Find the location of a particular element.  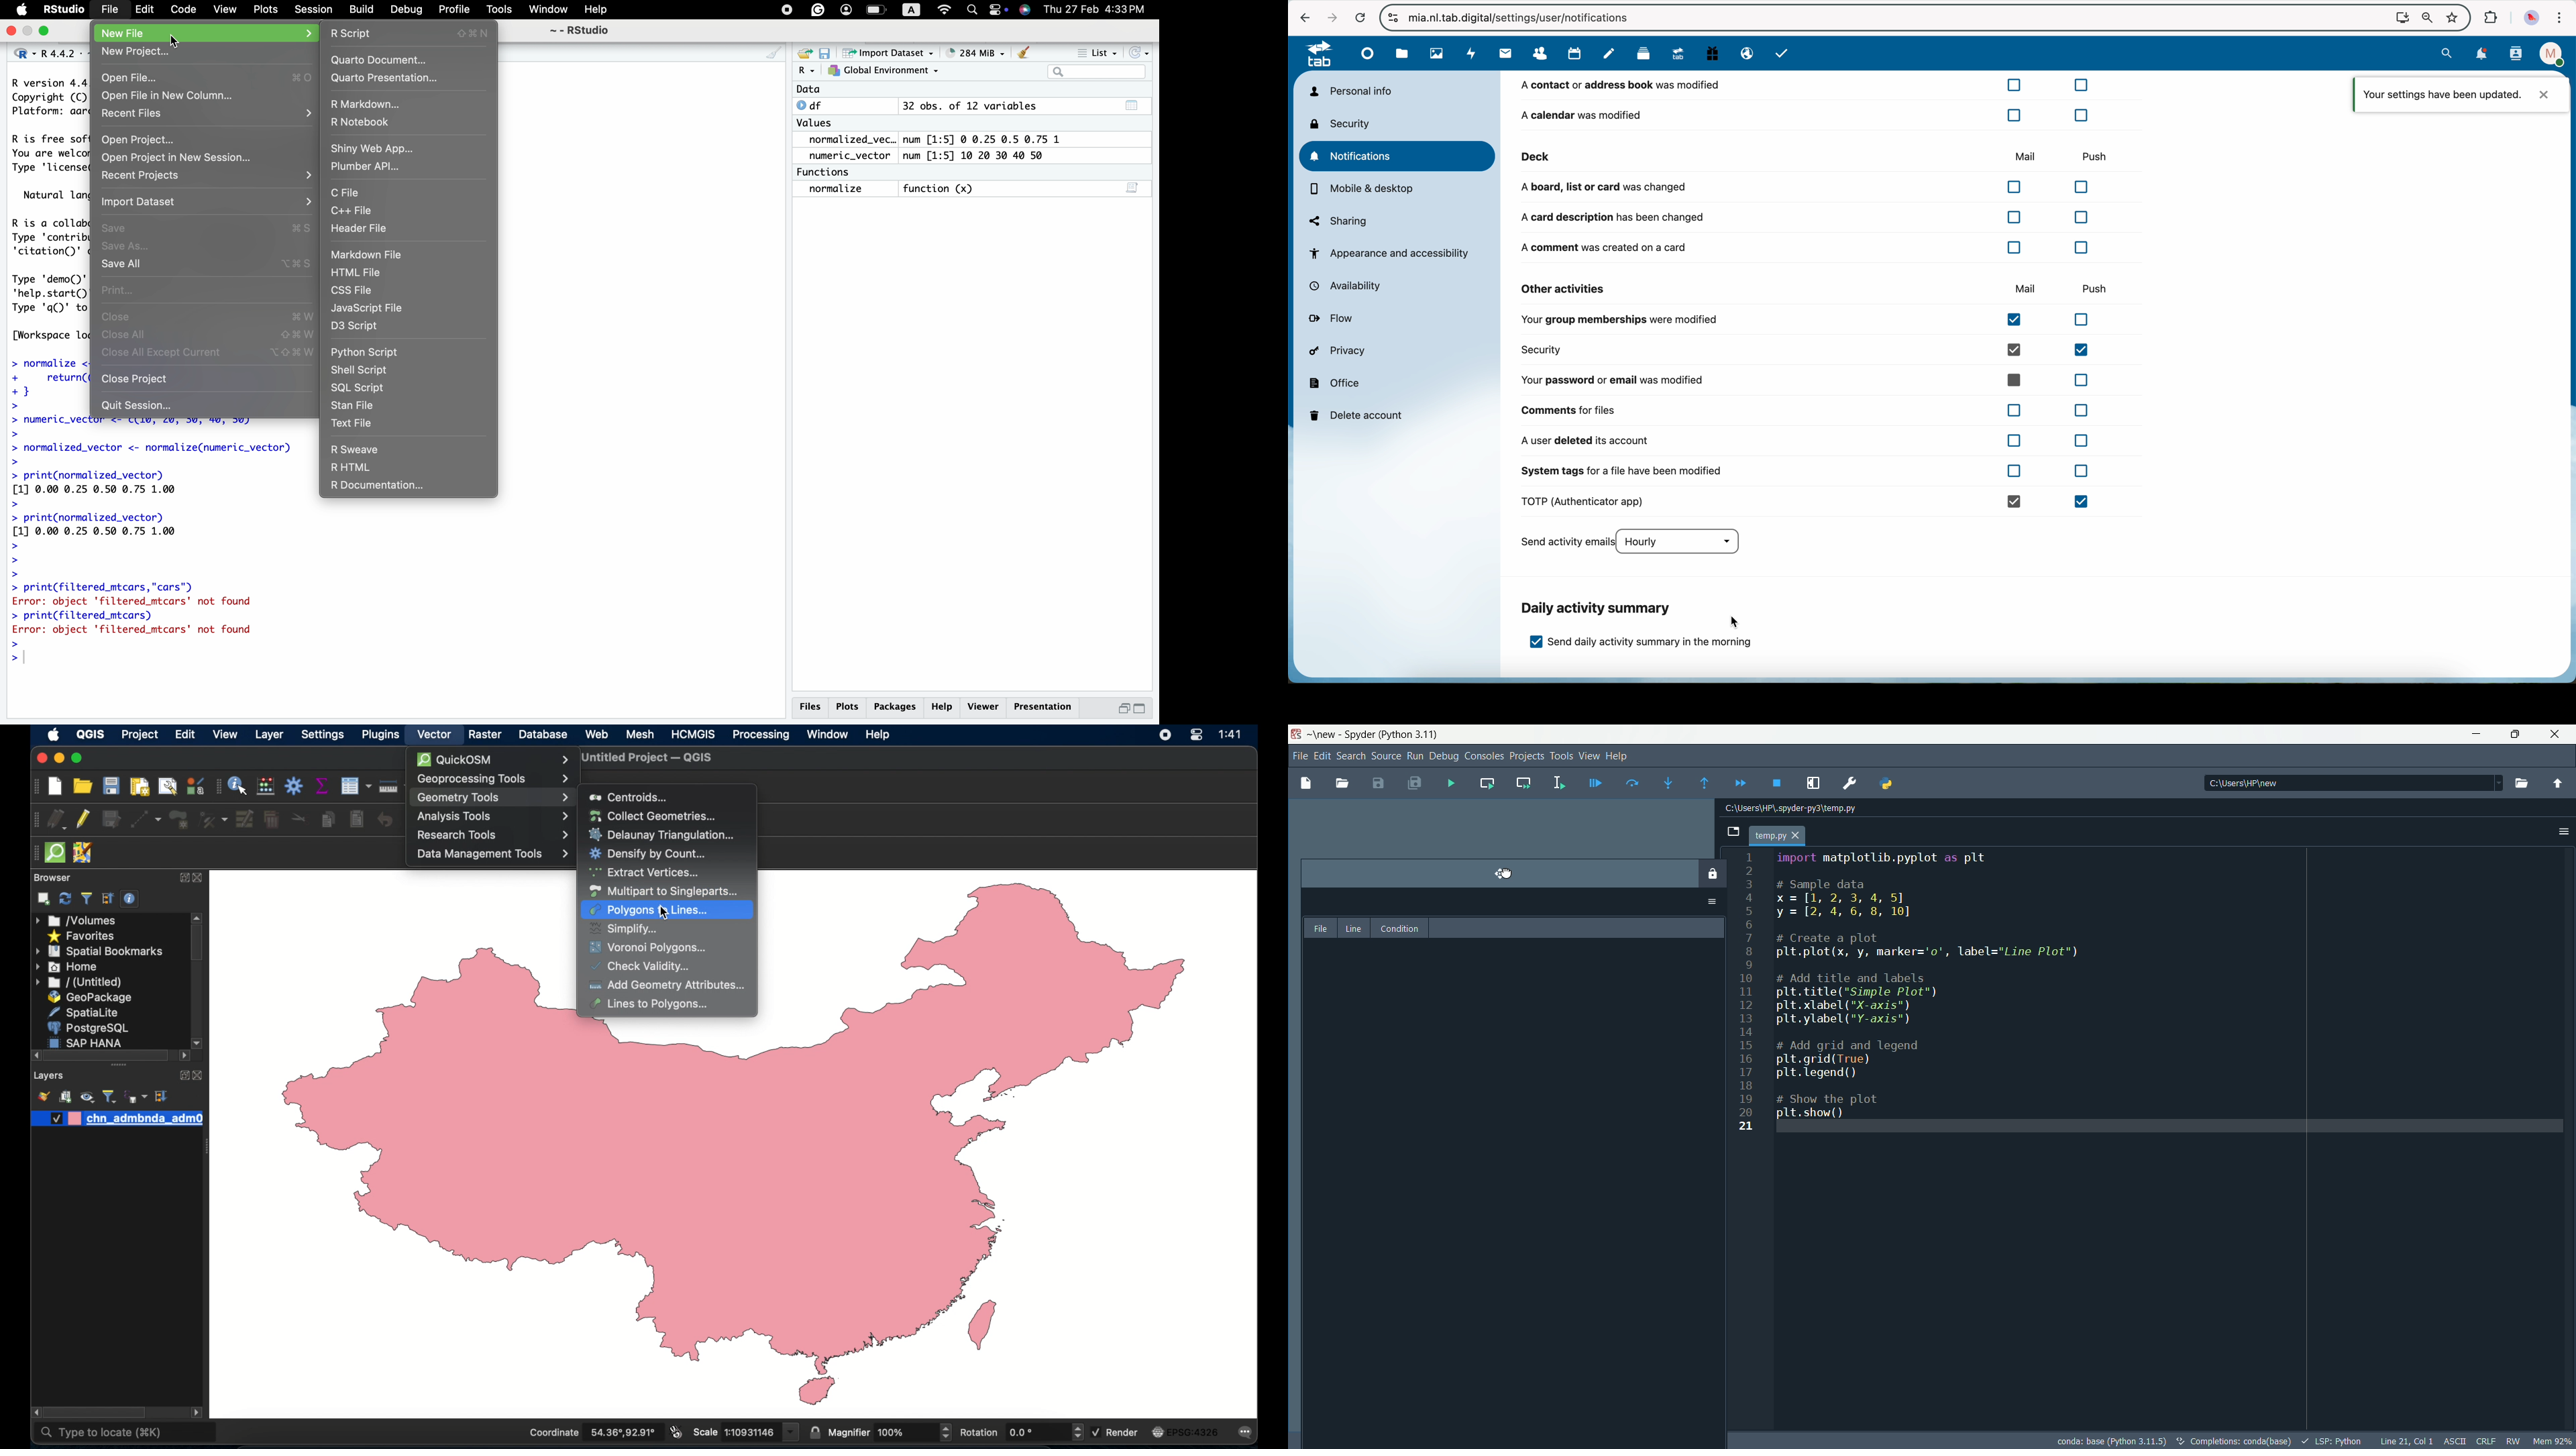

push is located at coordinates (2094, 153).